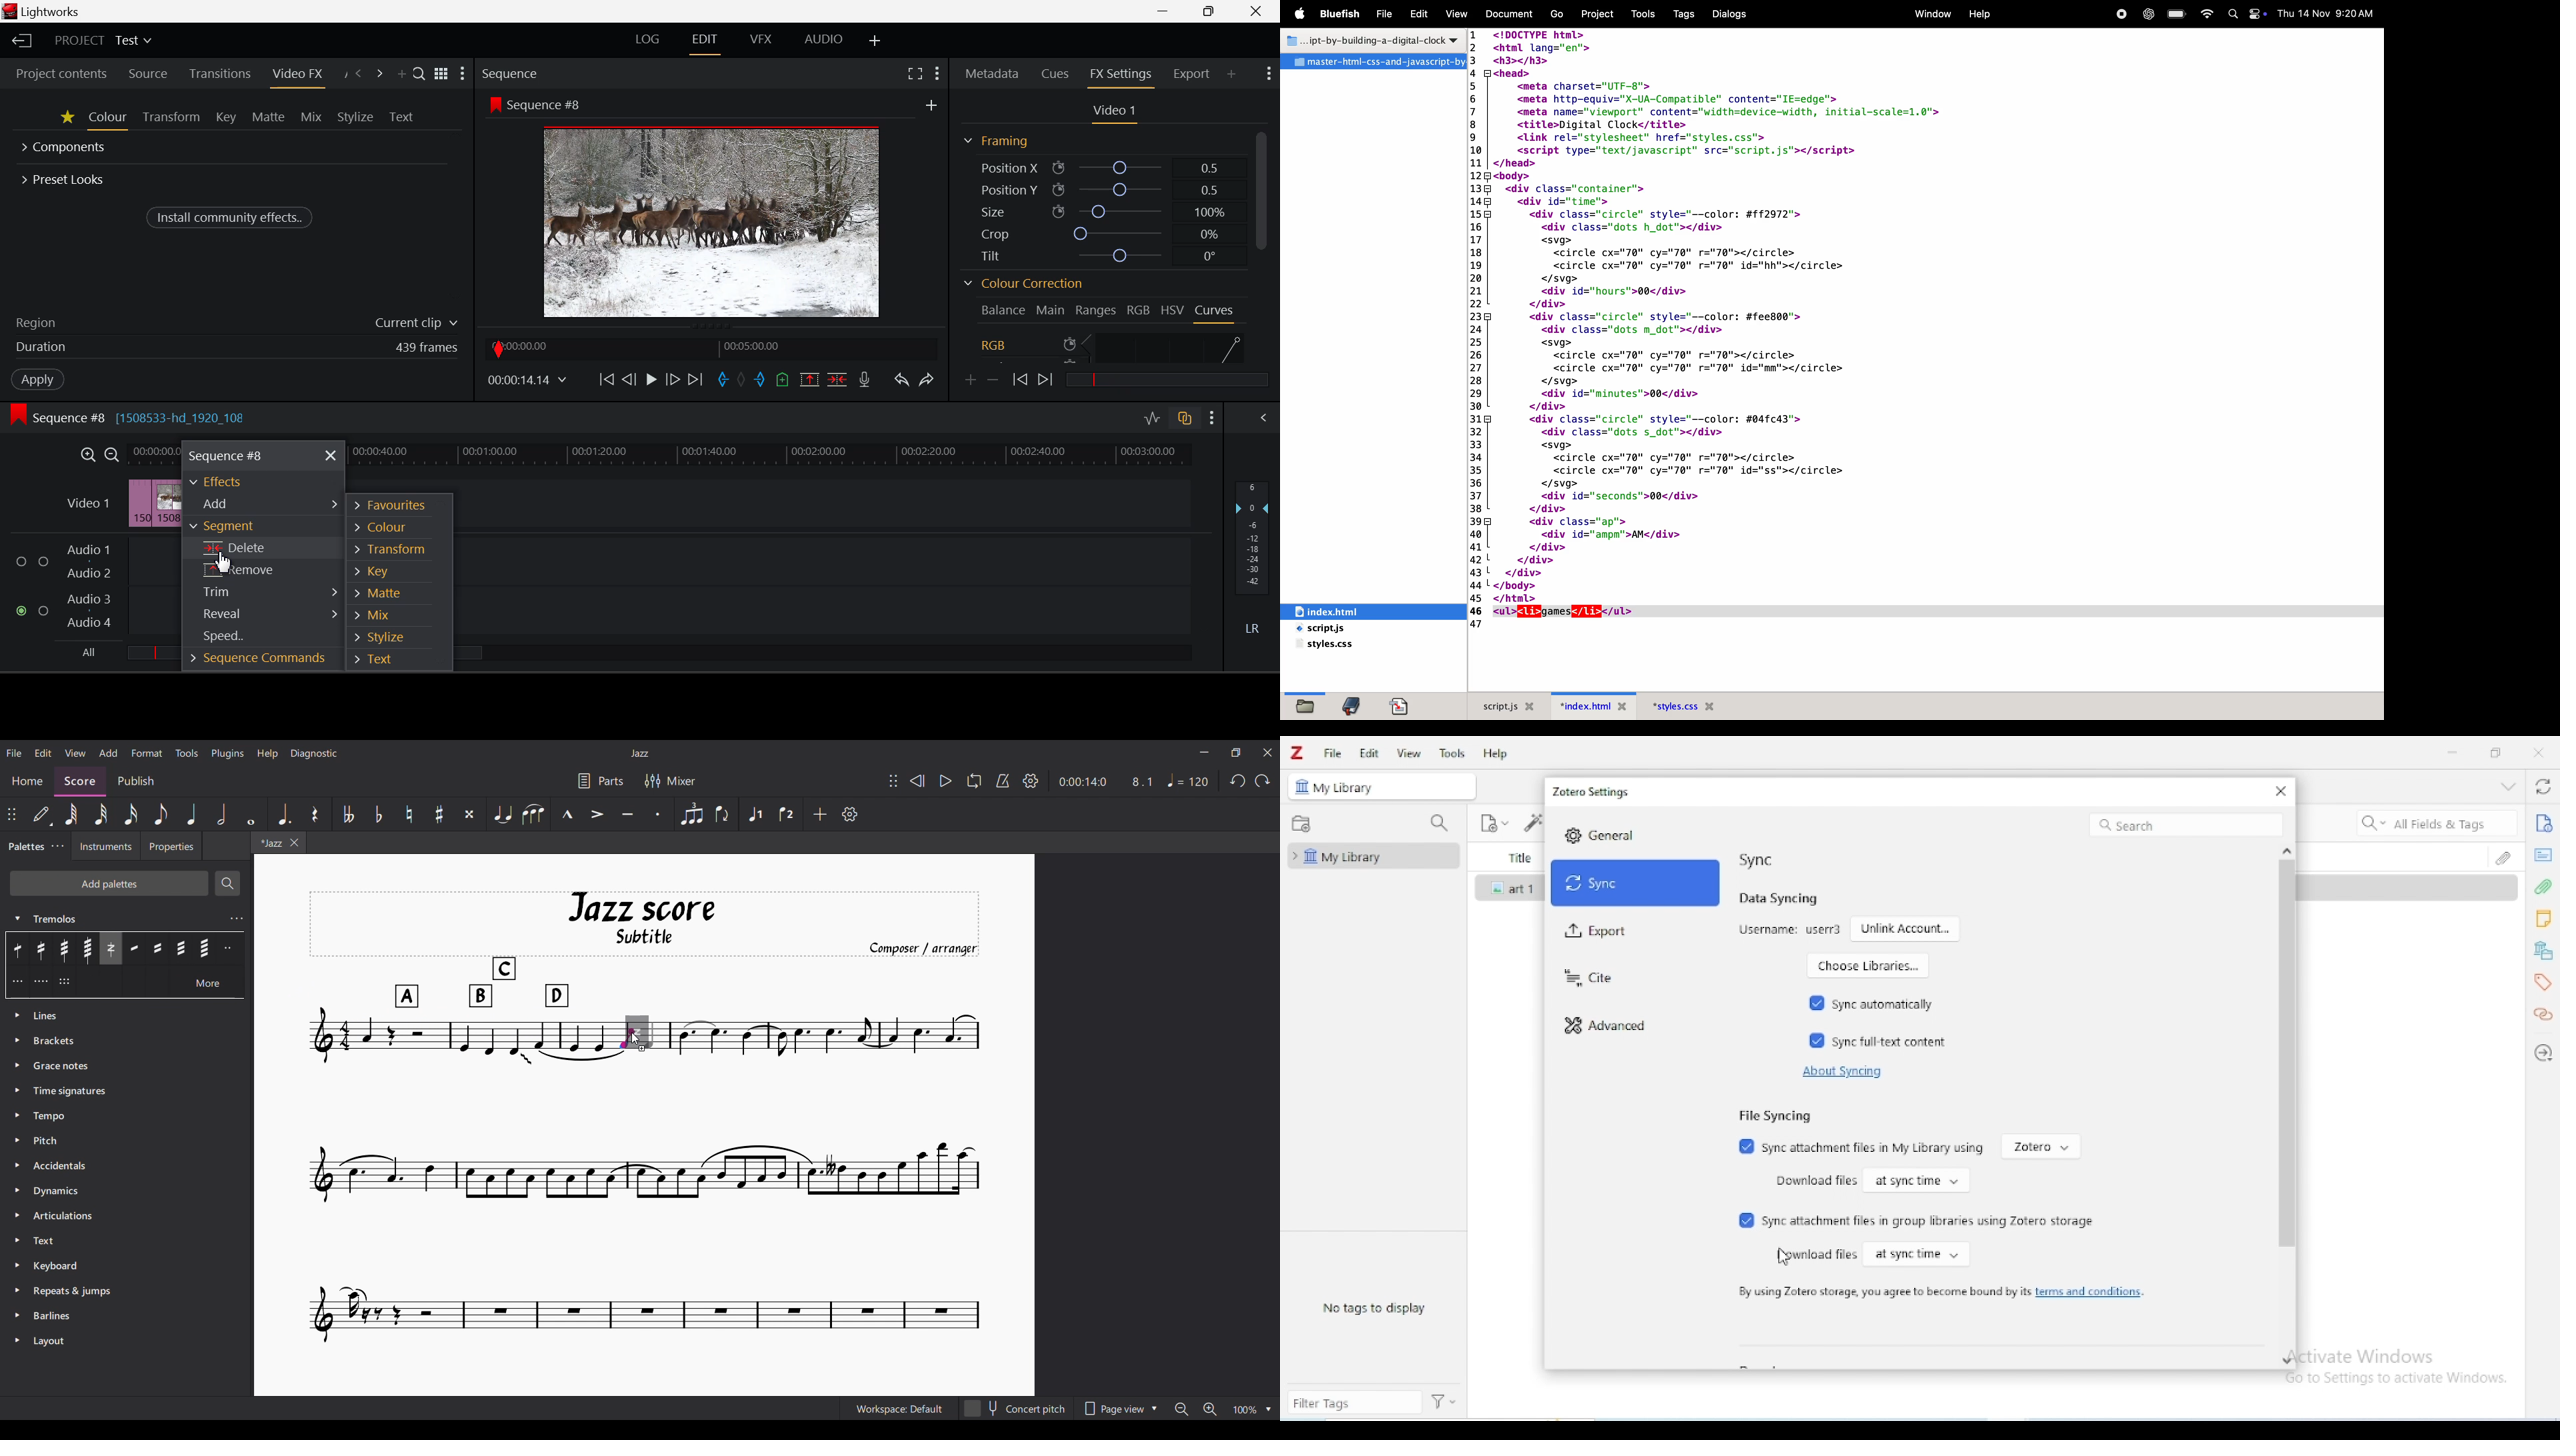 The width and height of the screenshot is (2576, 1456). Describe the element at coordinates (601, 780) in the screenshot. I see `Parts` at that location.